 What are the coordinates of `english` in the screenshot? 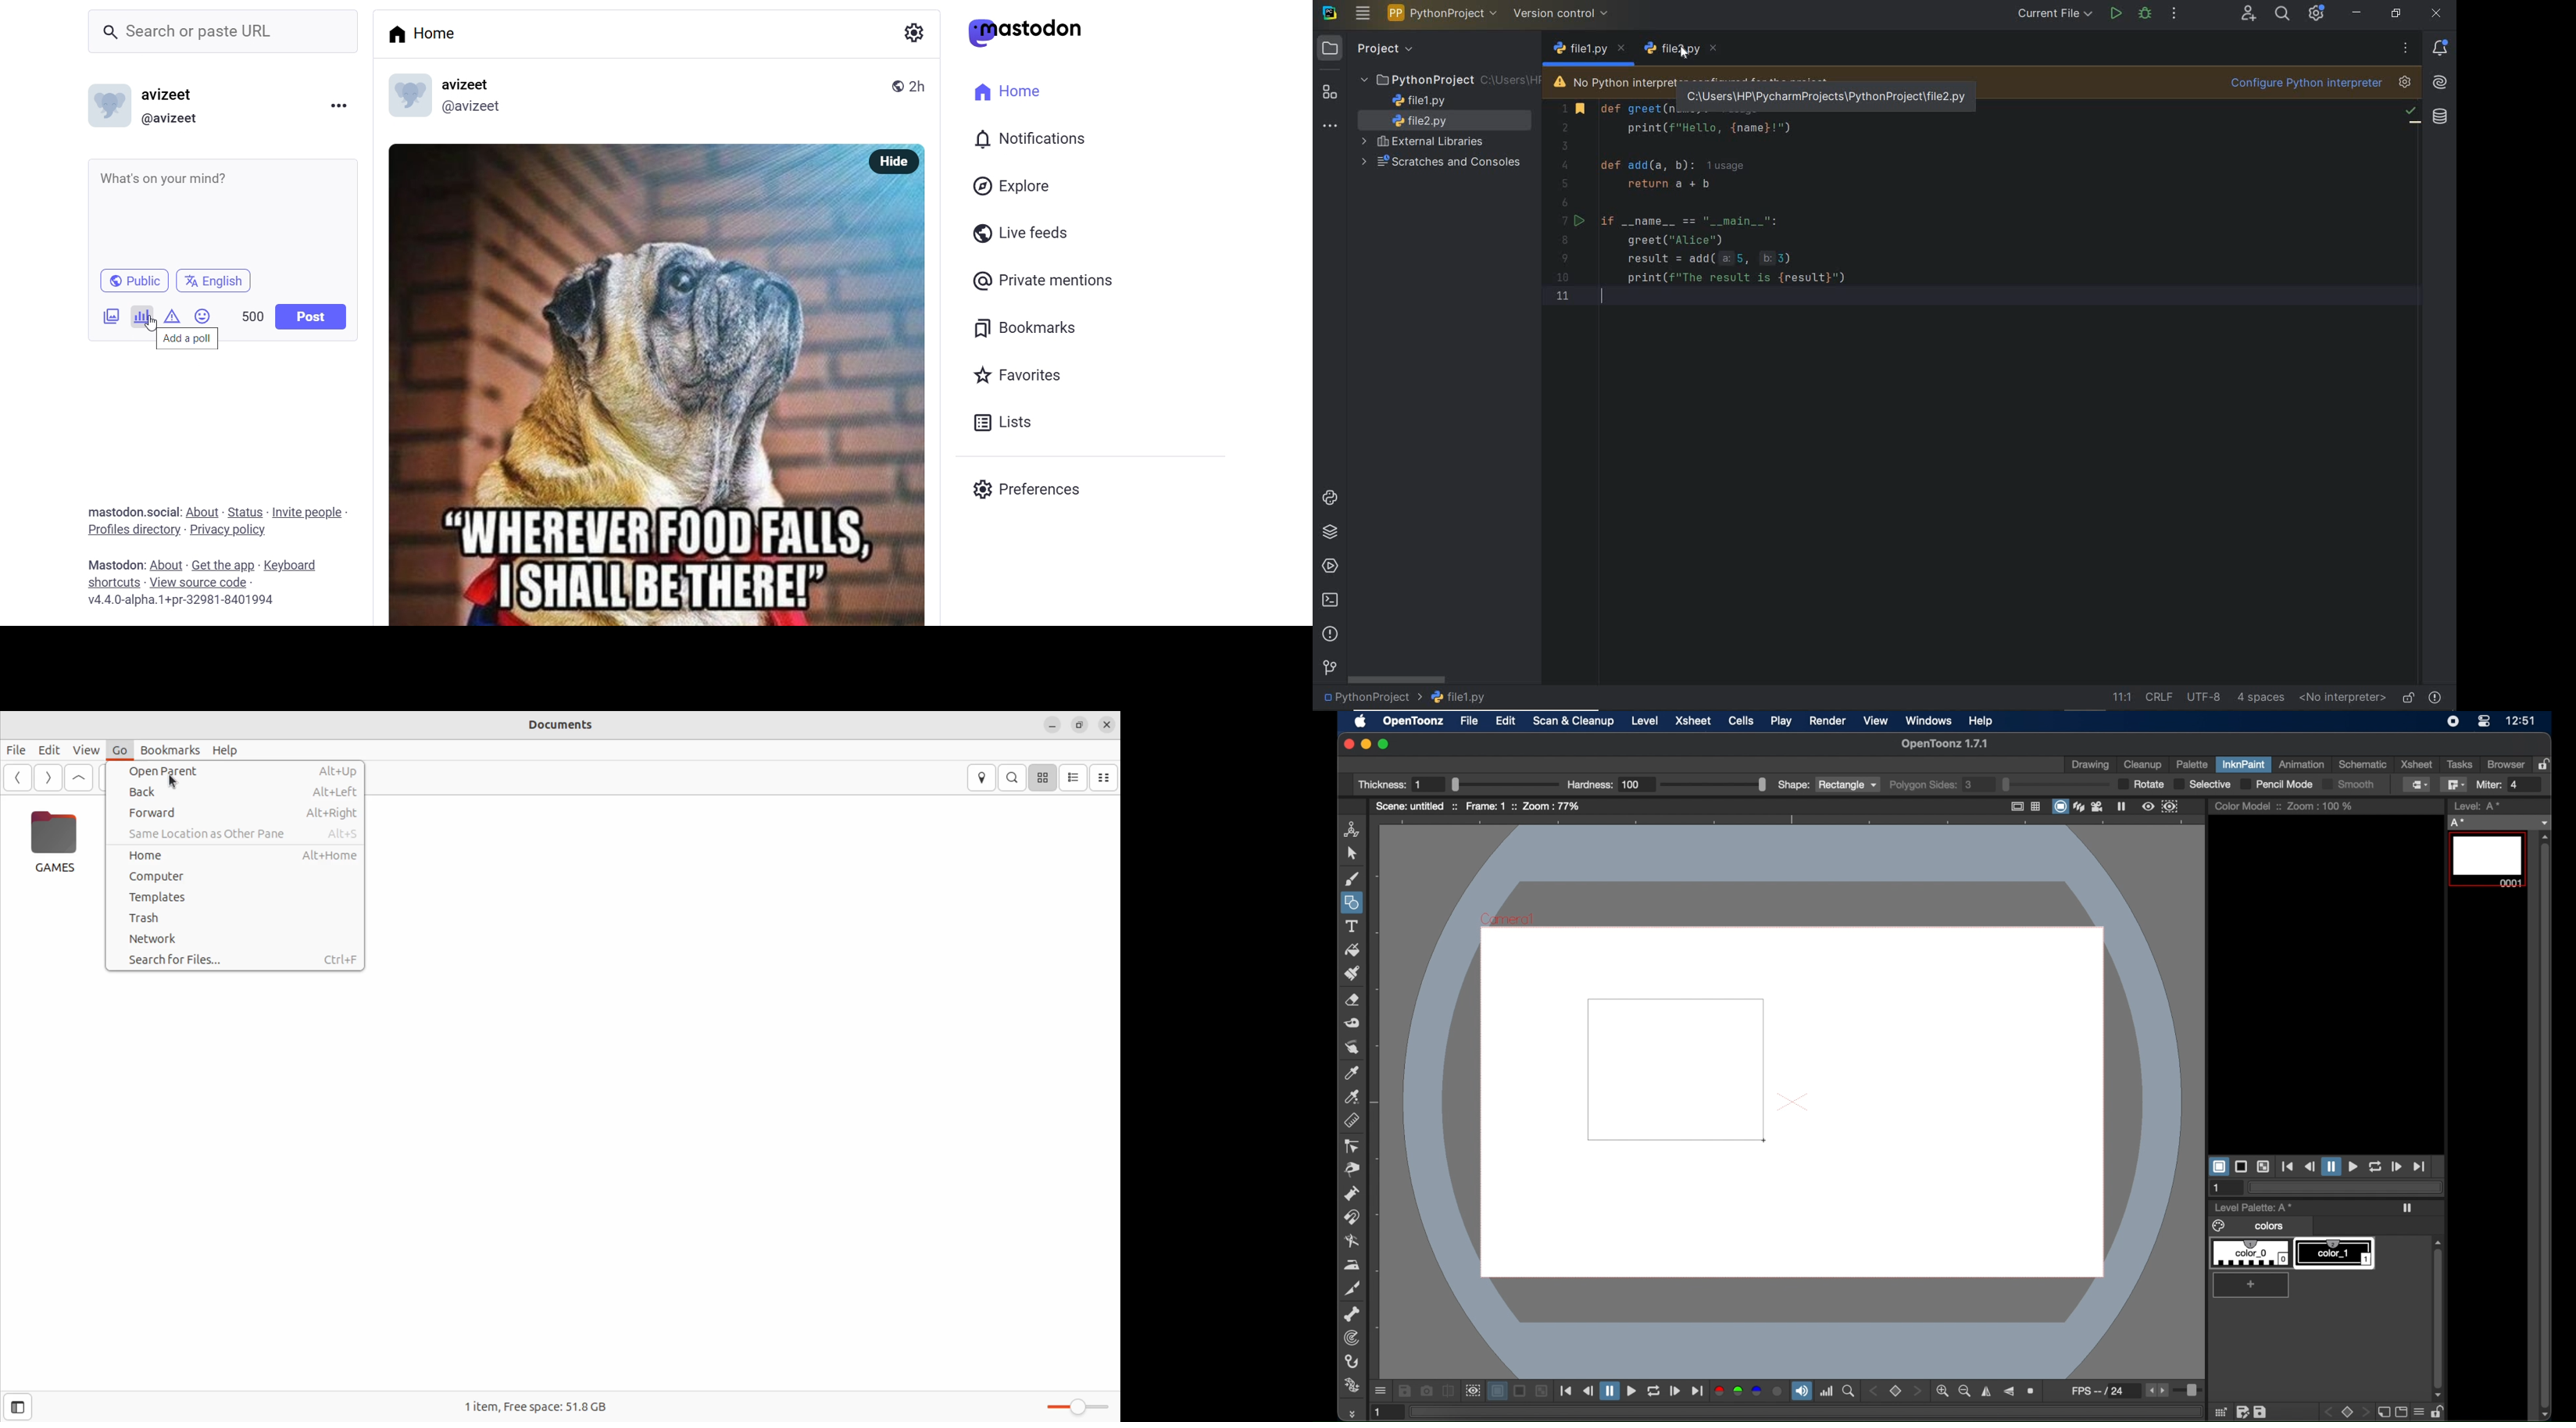 It's located at (215, 281).